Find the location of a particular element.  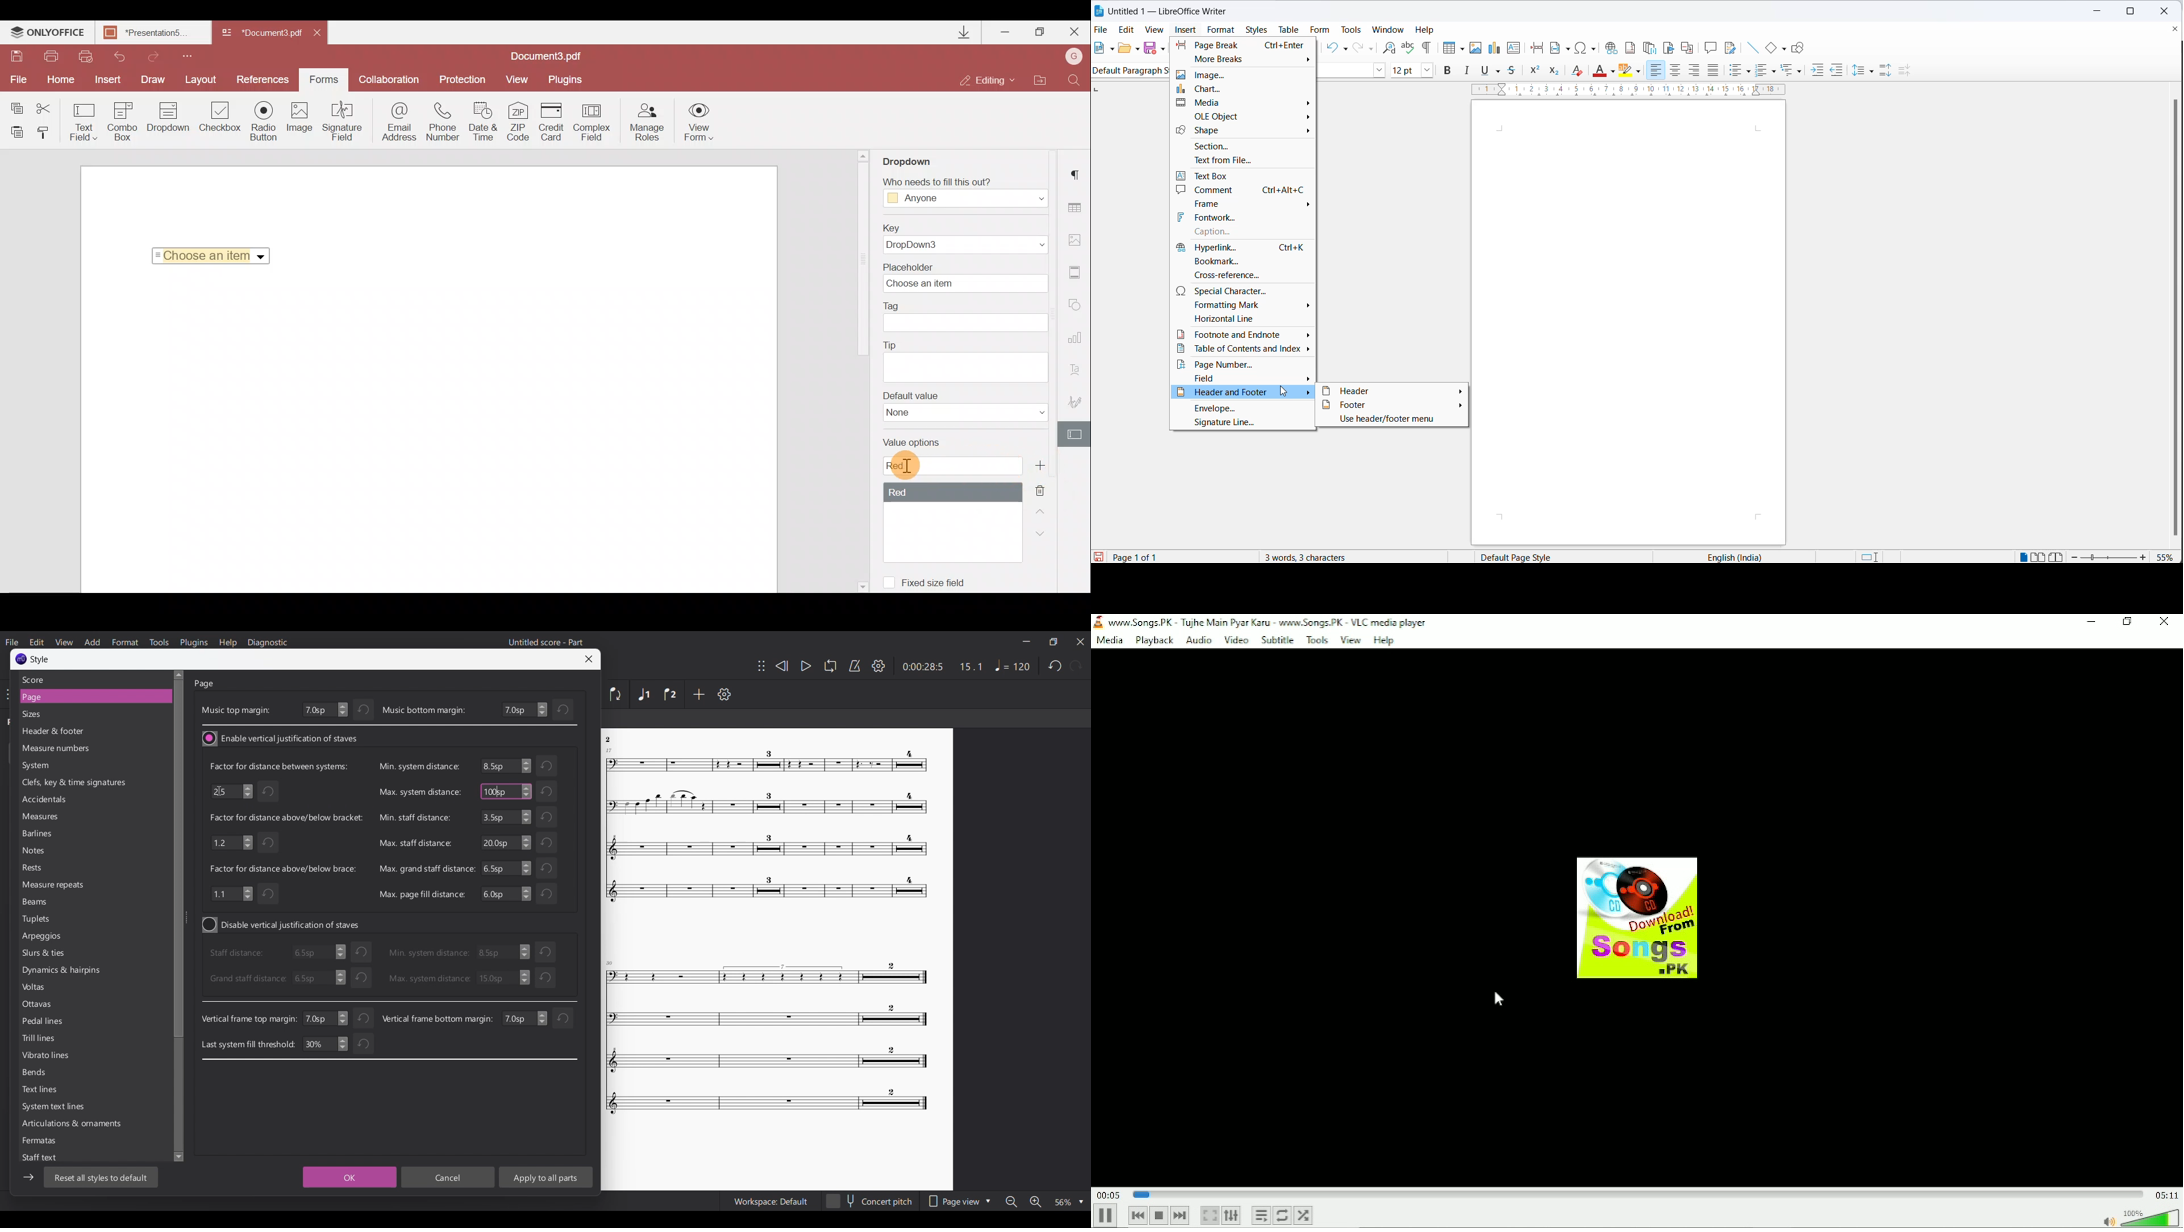

1.1 is located at coordinates (232, 893).